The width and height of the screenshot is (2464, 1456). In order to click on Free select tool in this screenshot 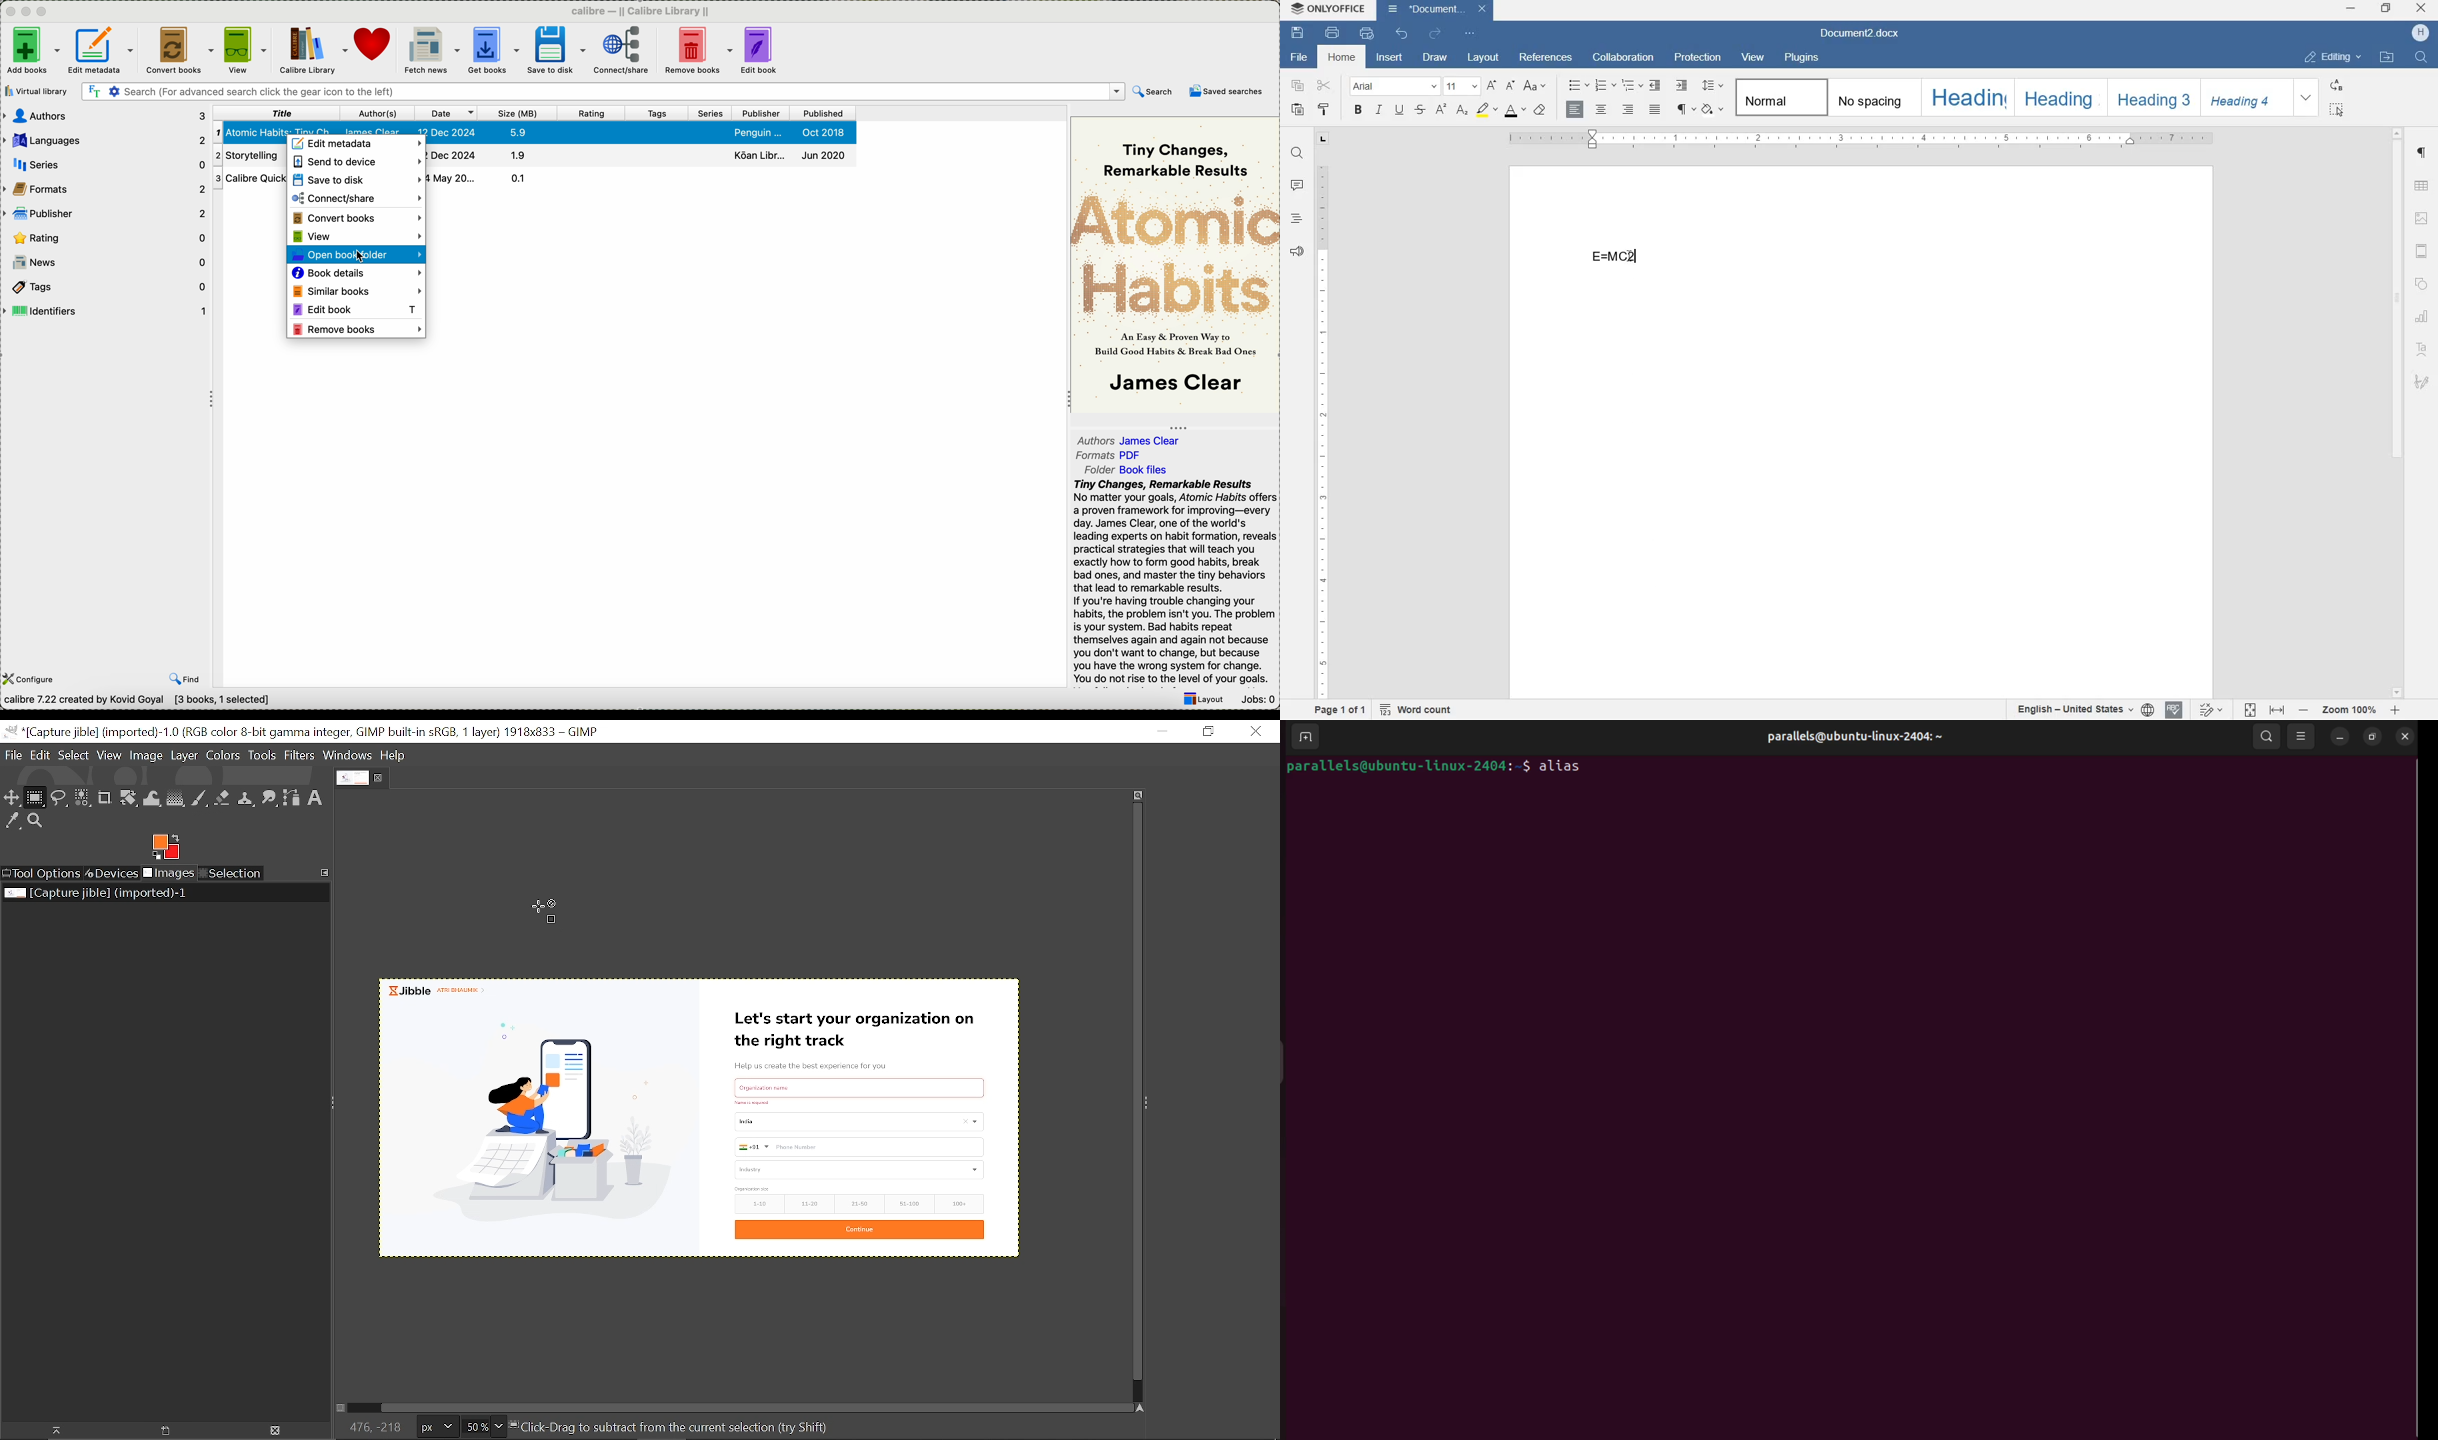, I will do `click(60, 799)`.